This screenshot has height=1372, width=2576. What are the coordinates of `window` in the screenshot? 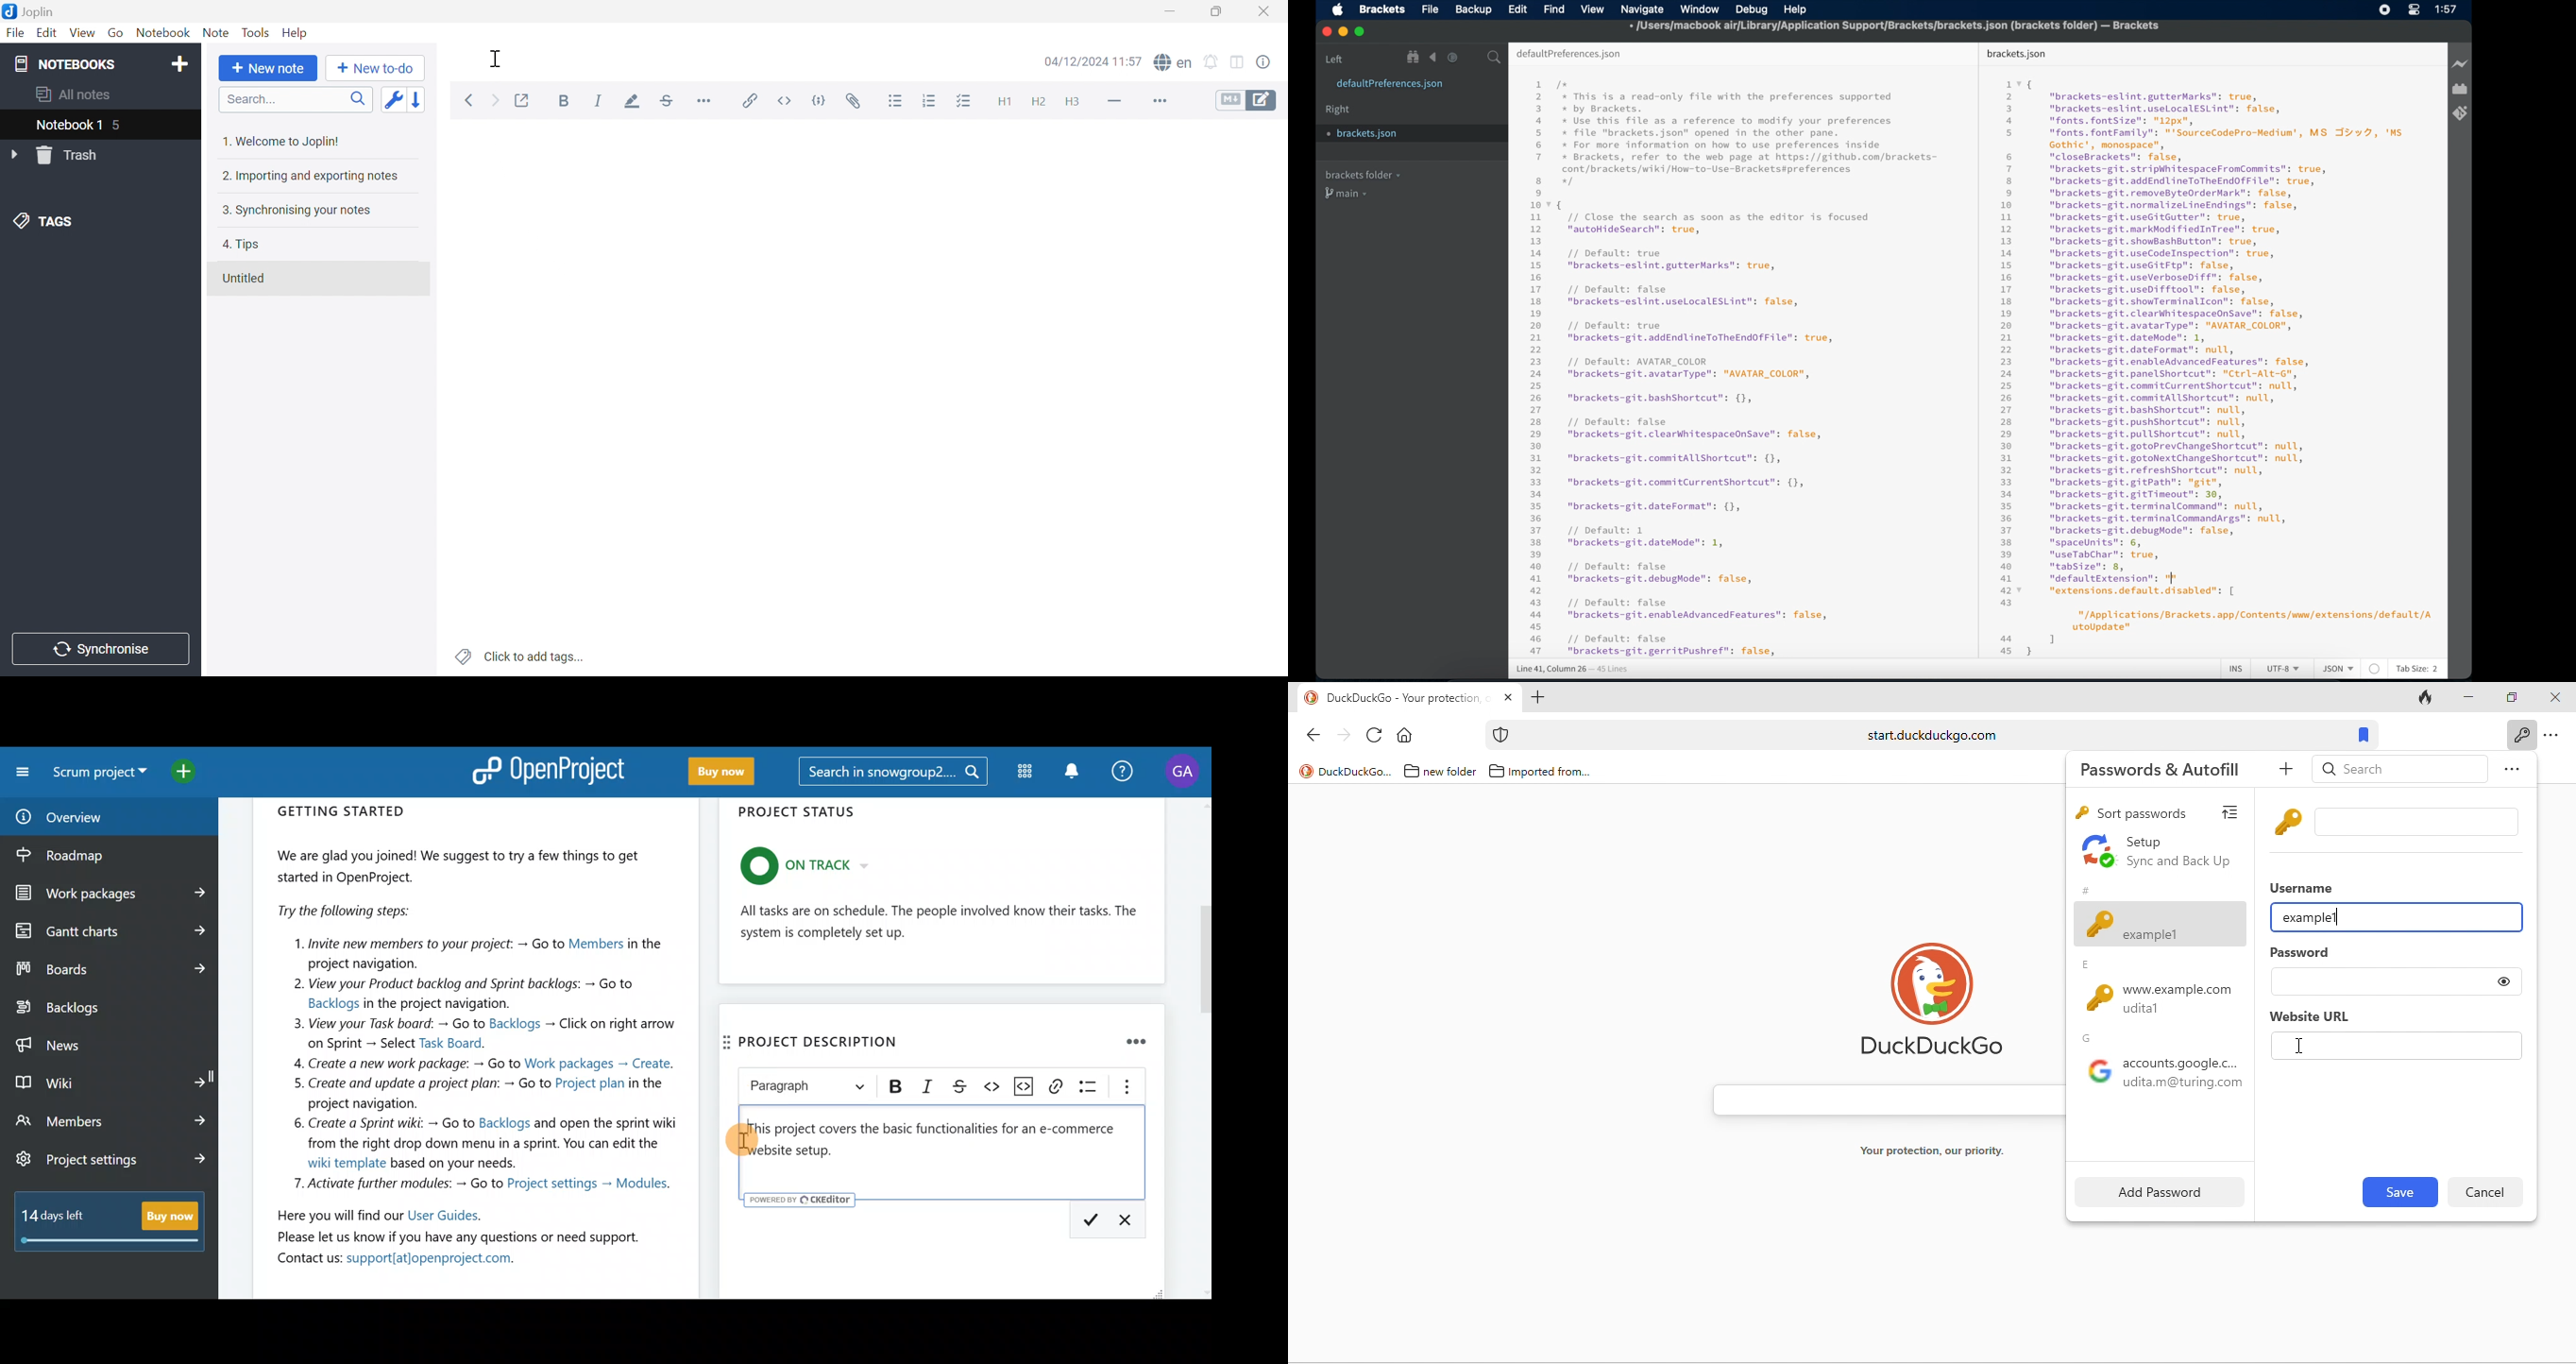 It's located at (1699, 9).